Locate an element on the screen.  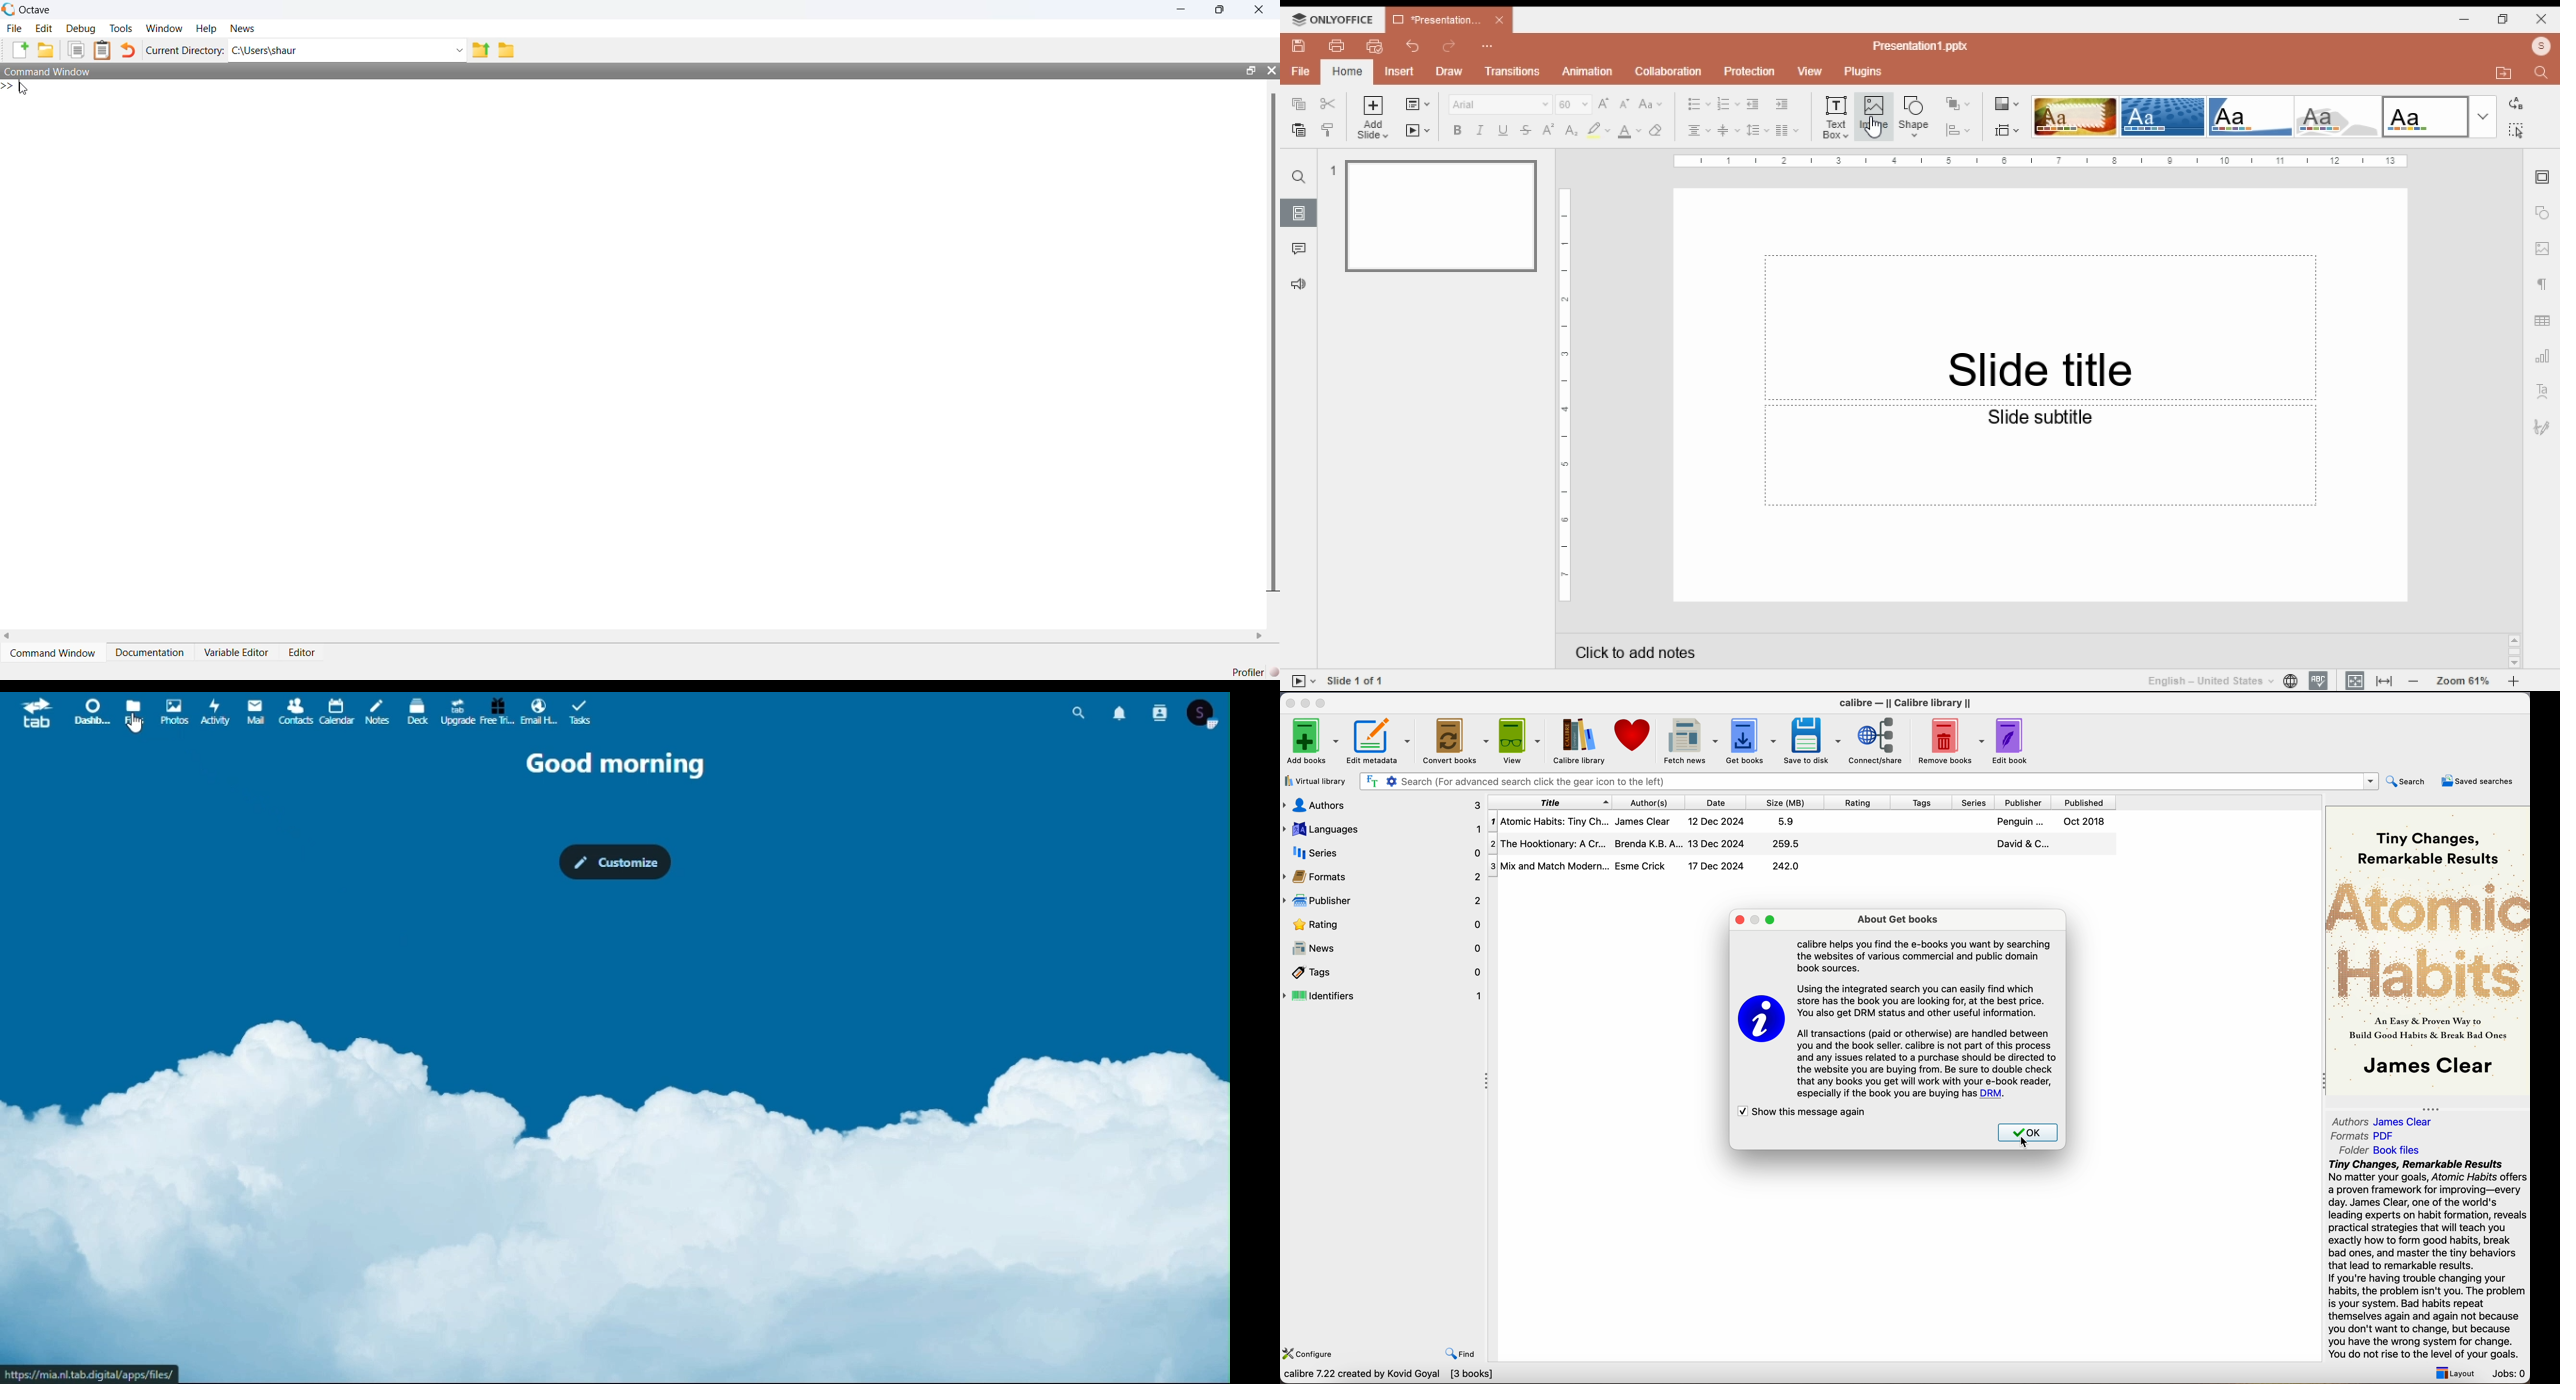
comments is located at coordinates (1300, 250).